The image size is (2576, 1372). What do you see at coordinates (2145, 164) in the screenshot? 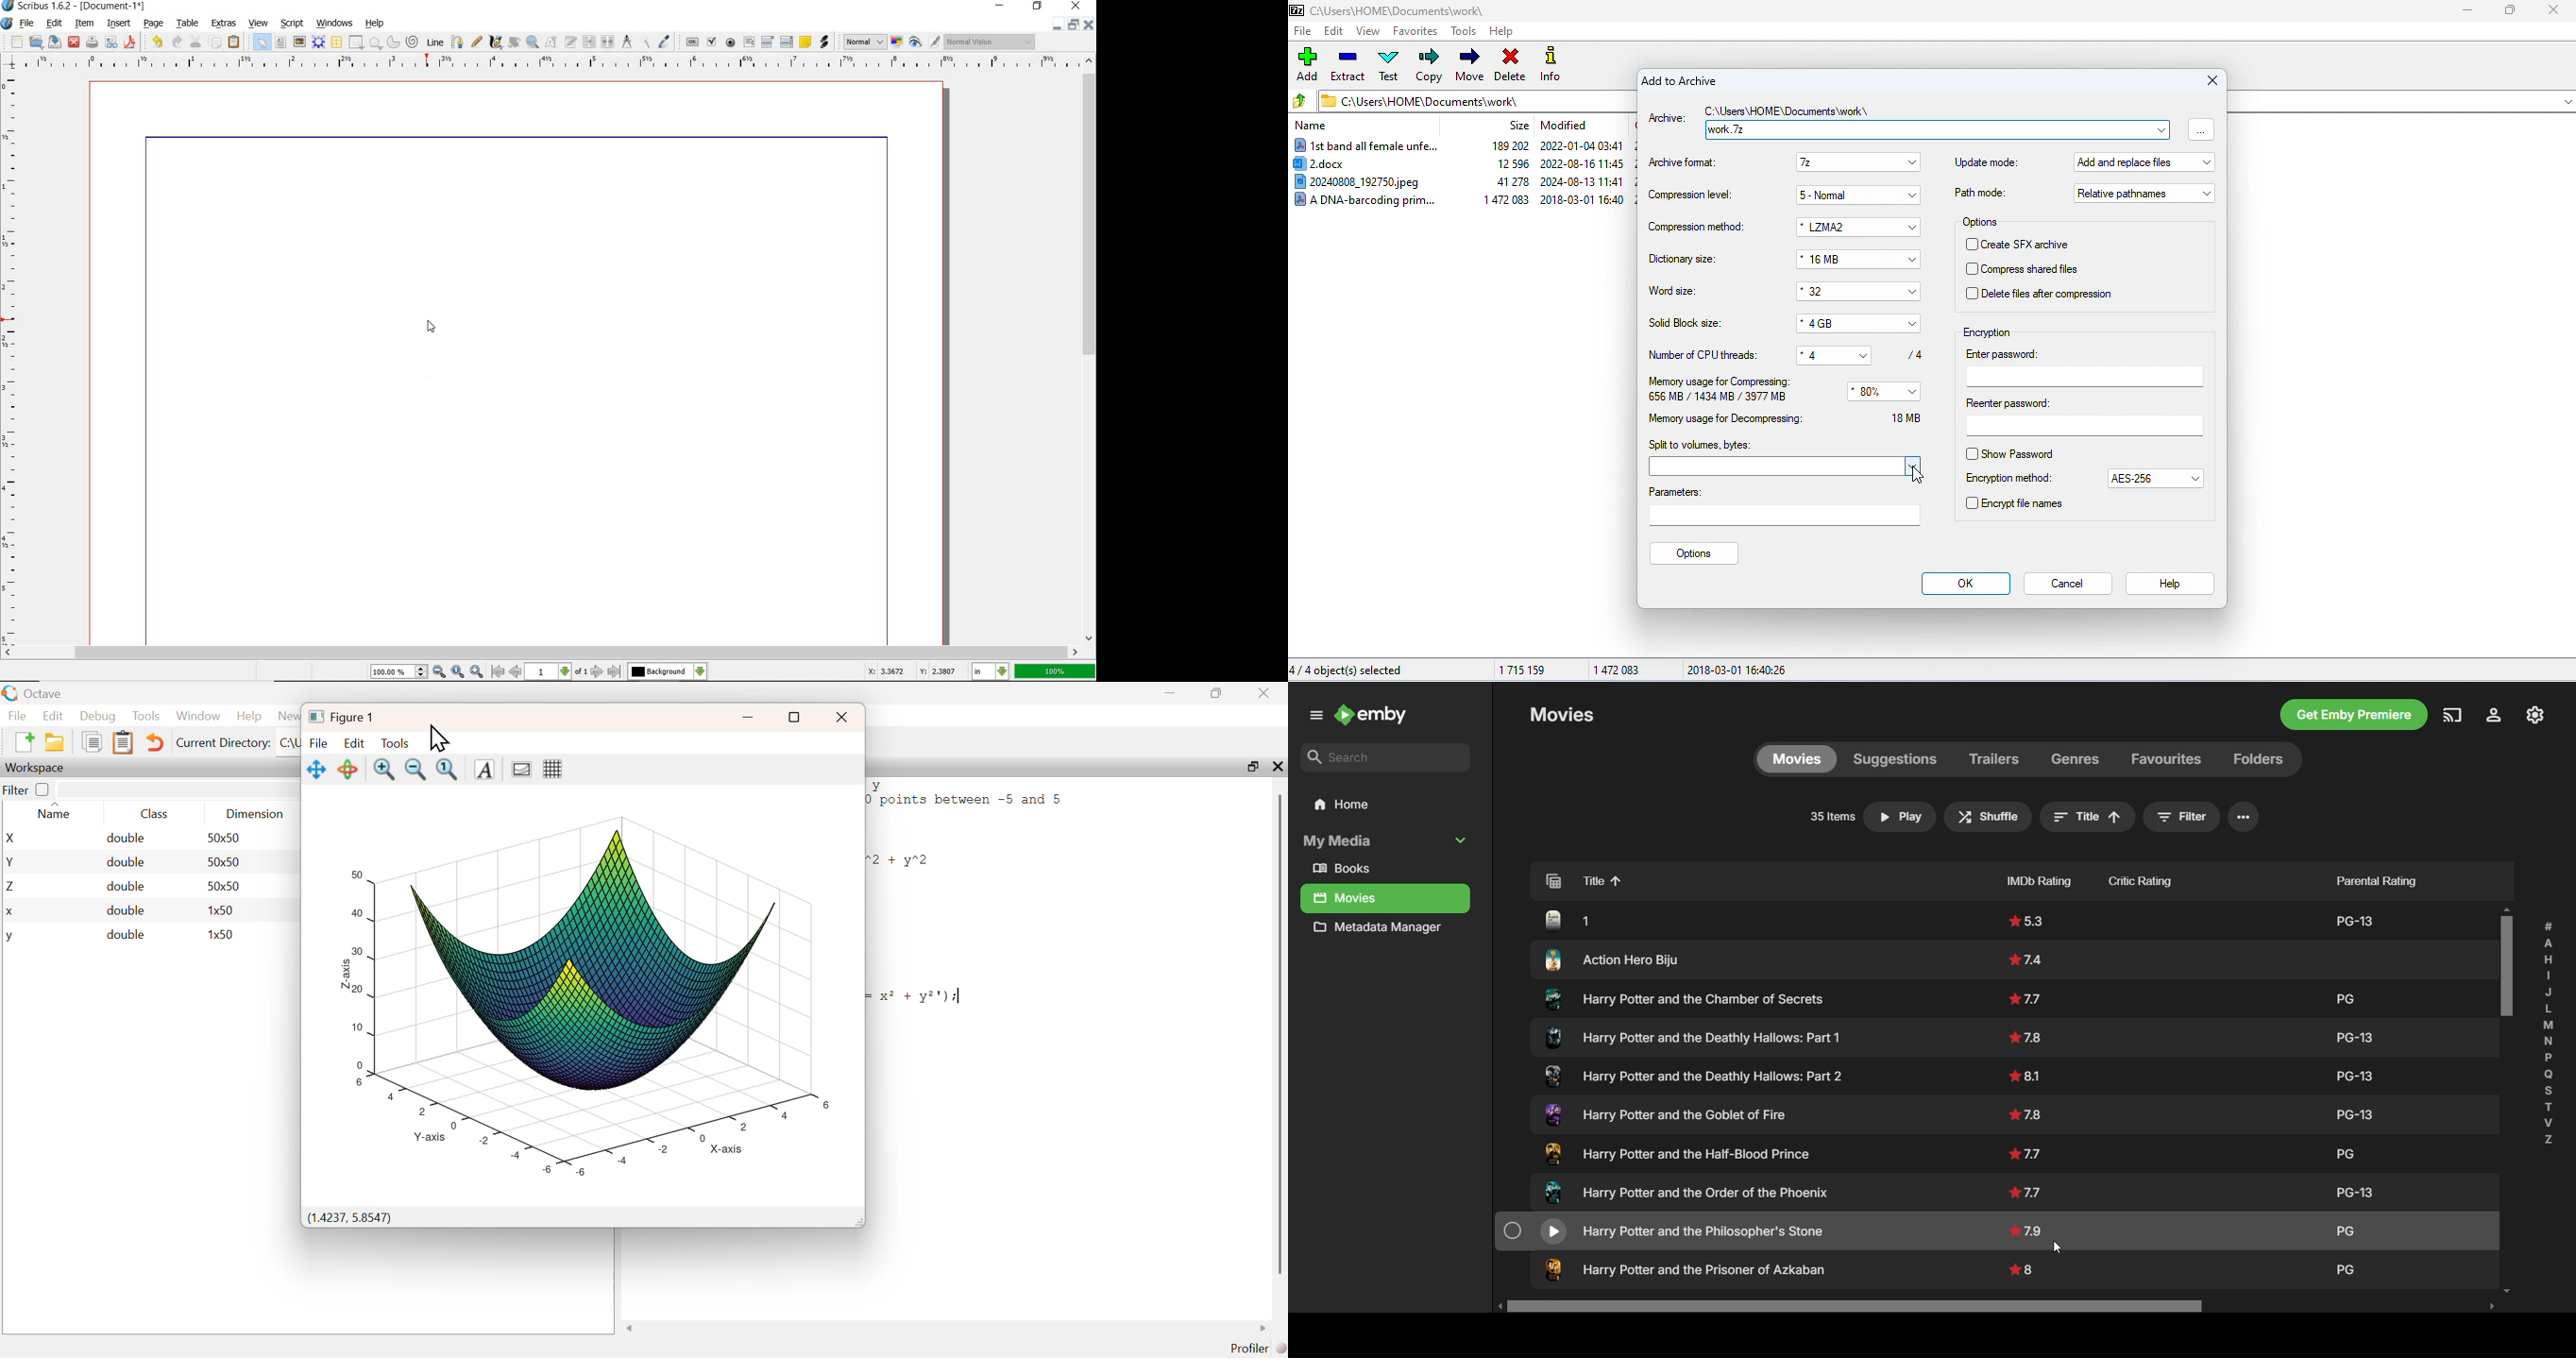
I see `add and replace files` at bounding box center [2145, 164].